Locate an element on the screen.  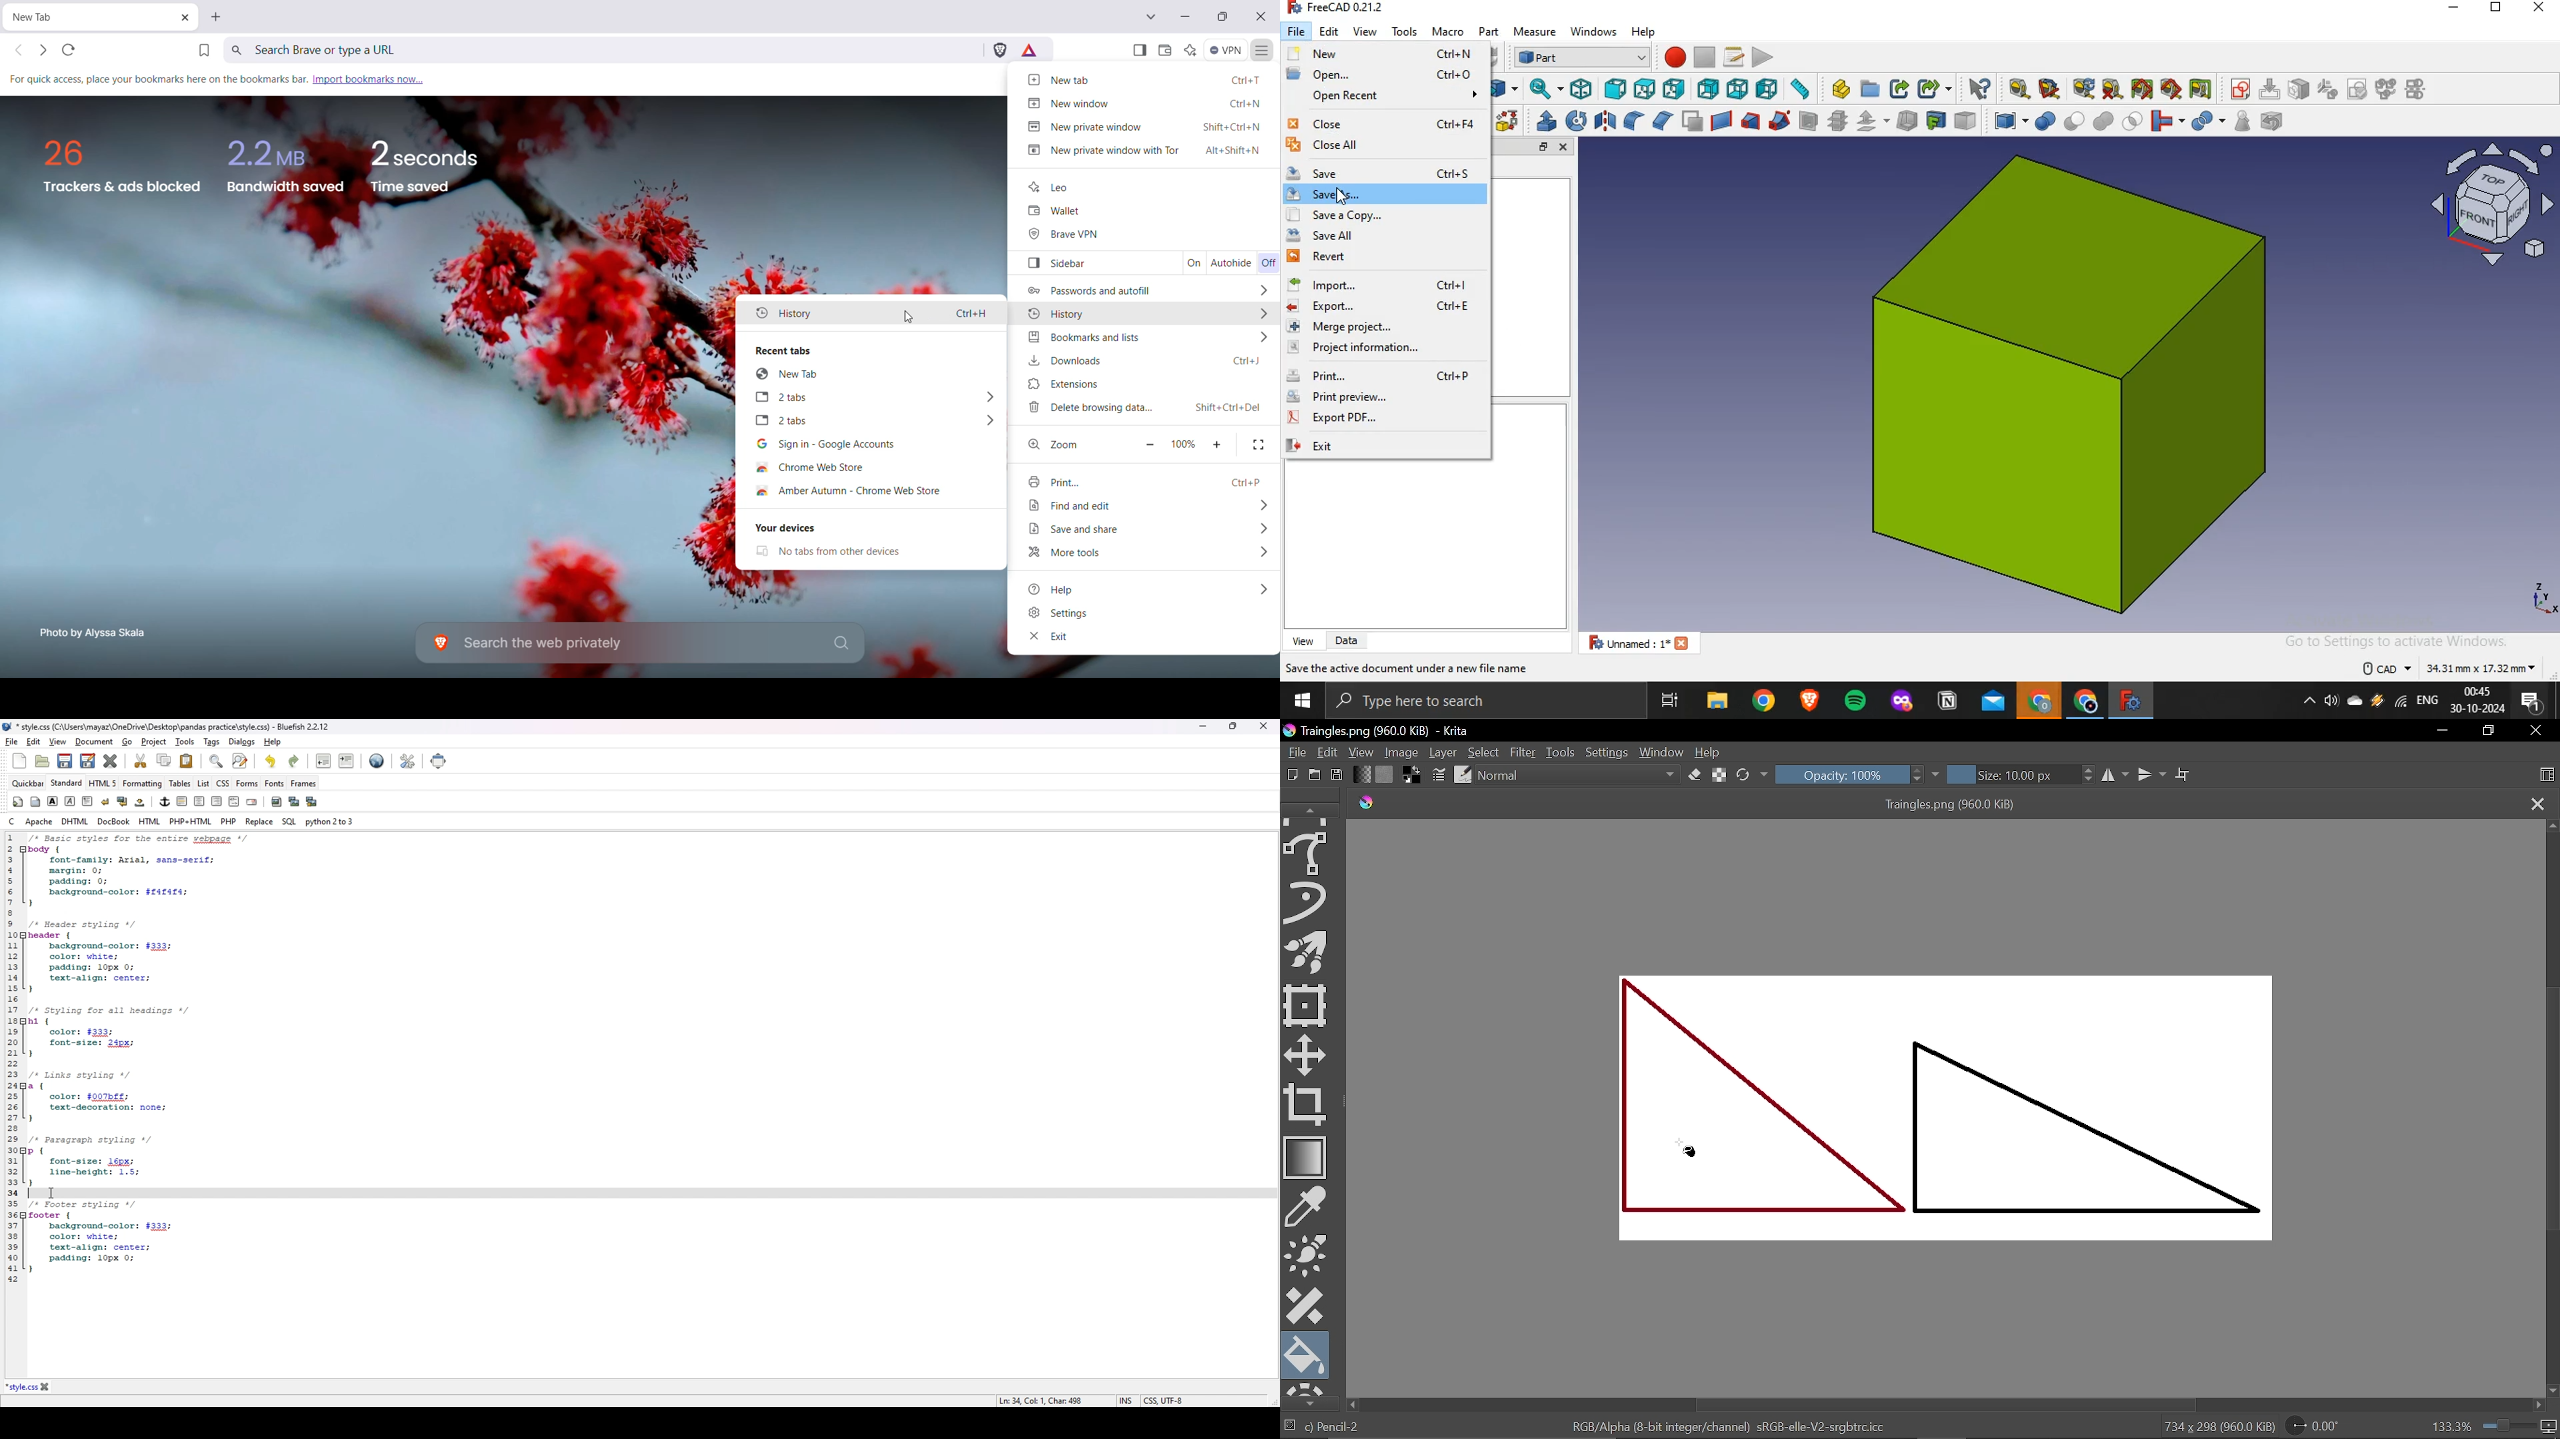
734 x 298 (960.0 KiB) is located at coordinates (2216, 1427).